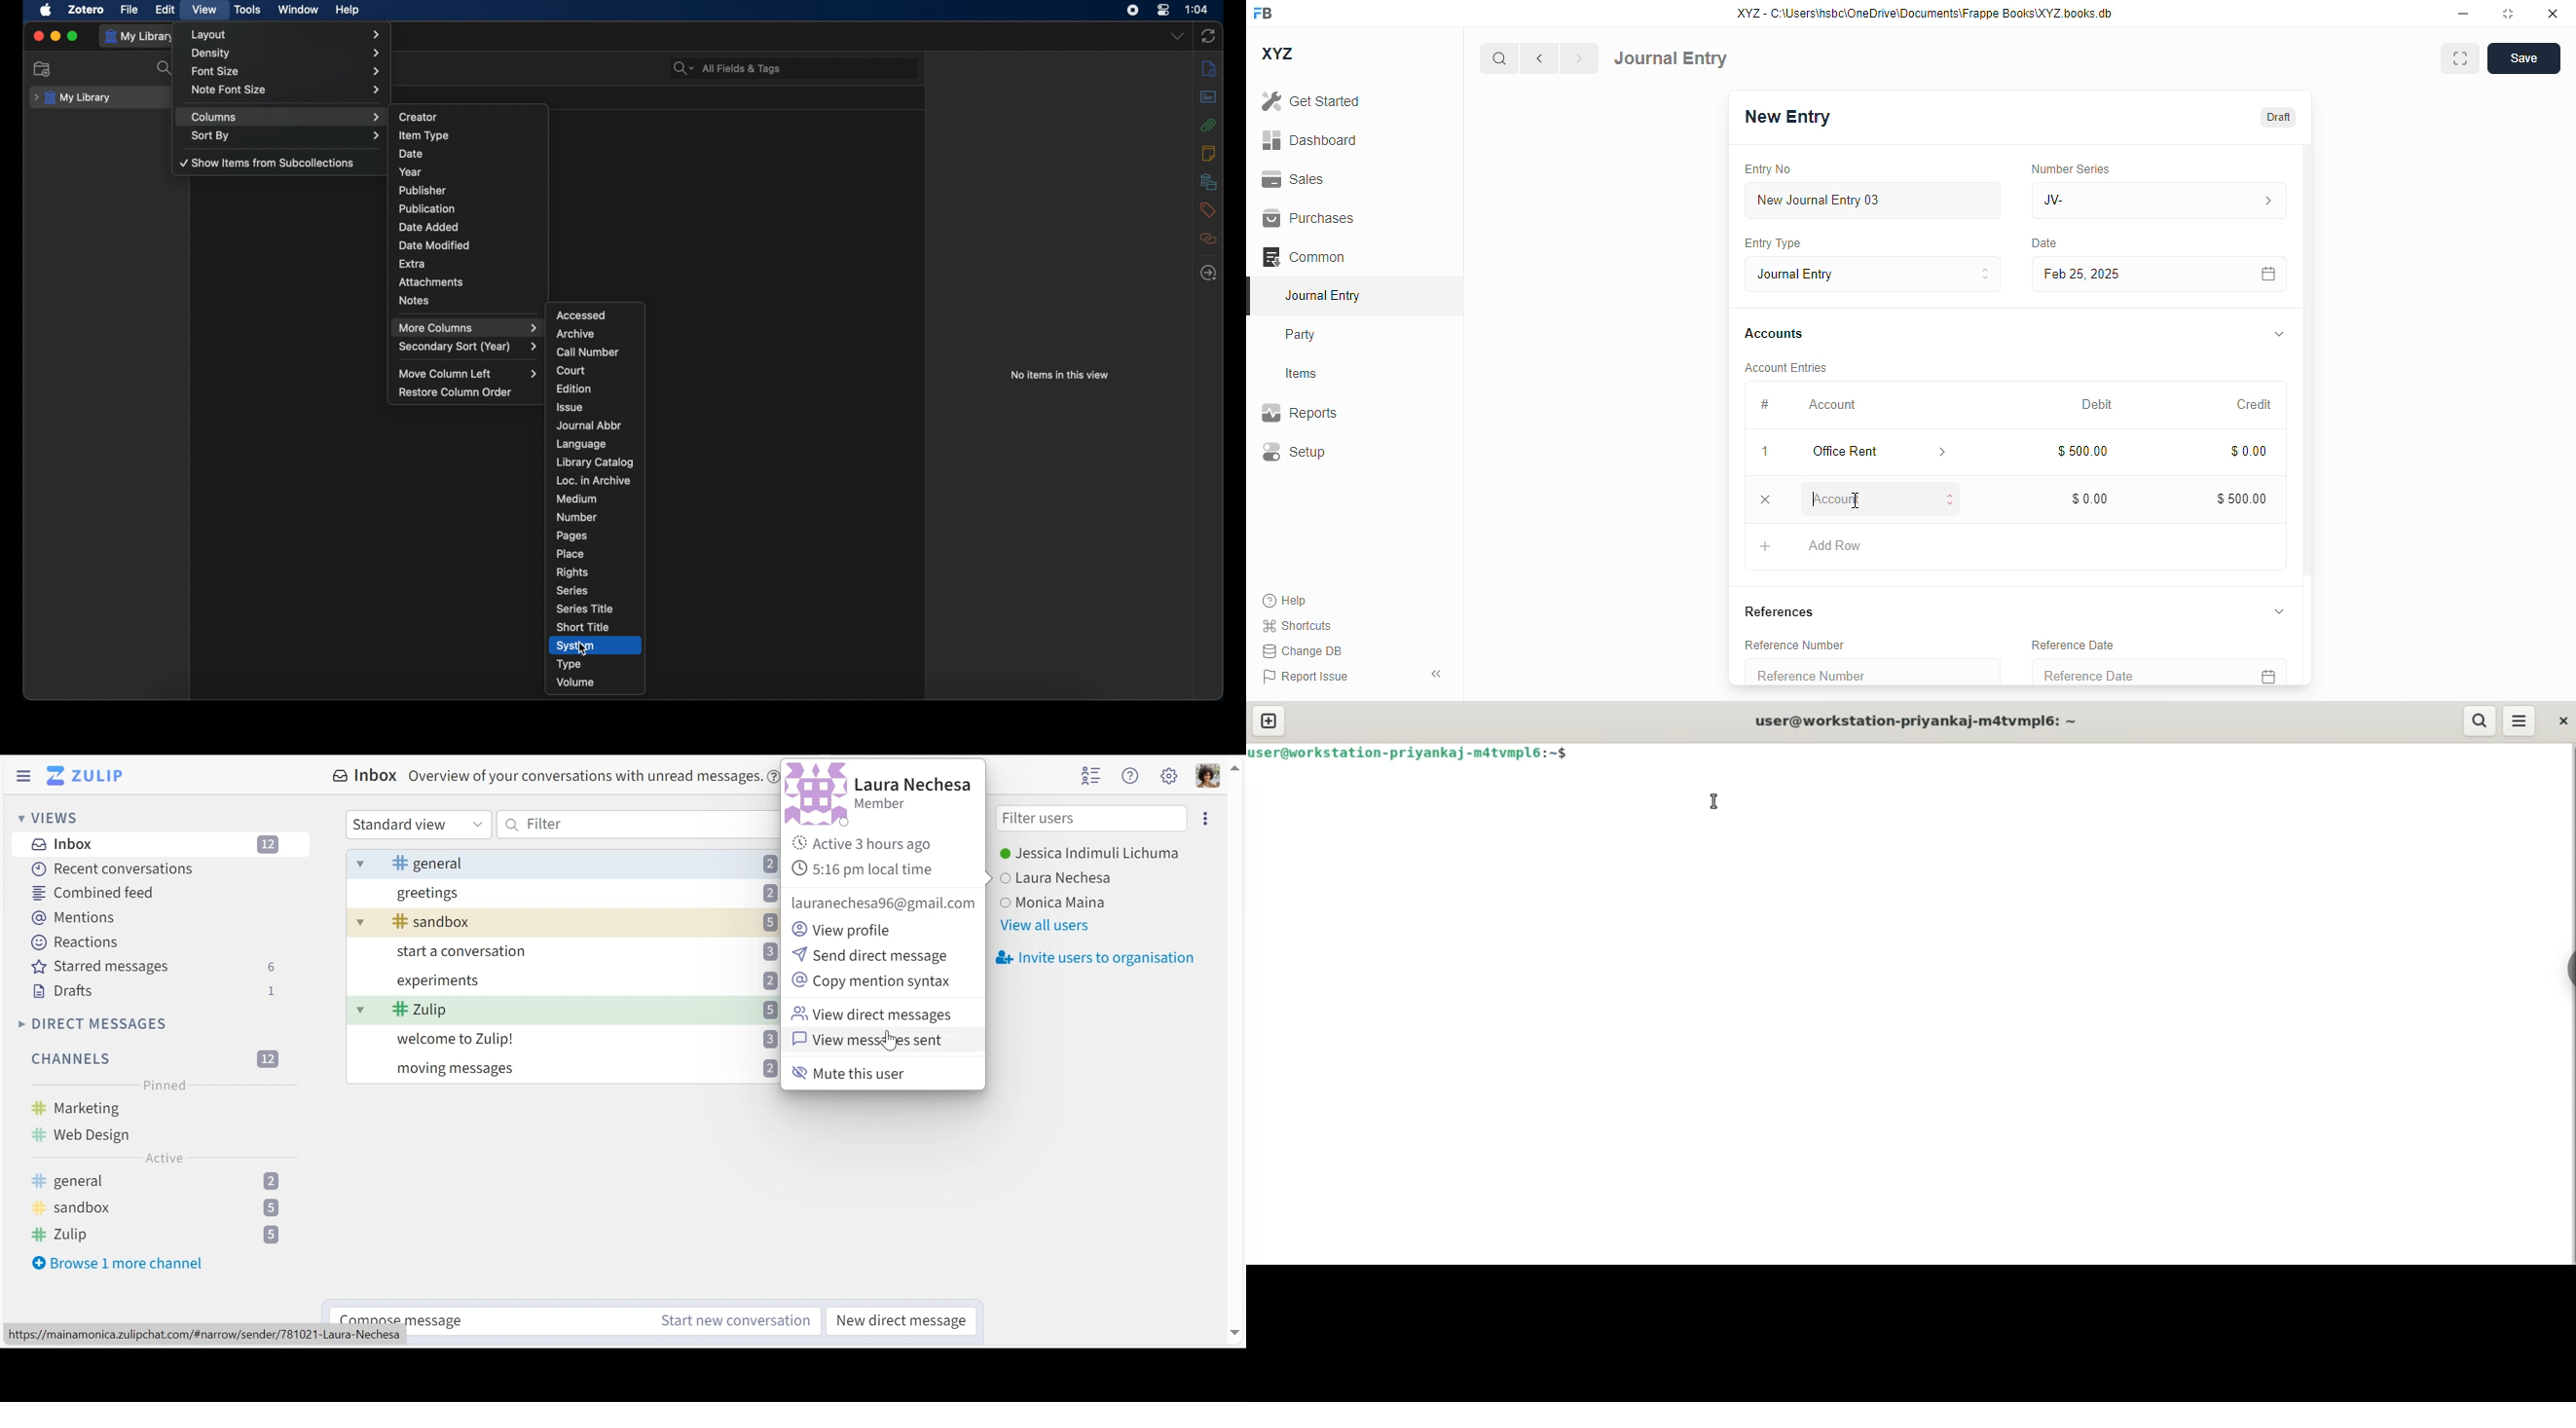  Describe the element at coordinates (414, 300) in the screenshot. I see `notes` at that location.